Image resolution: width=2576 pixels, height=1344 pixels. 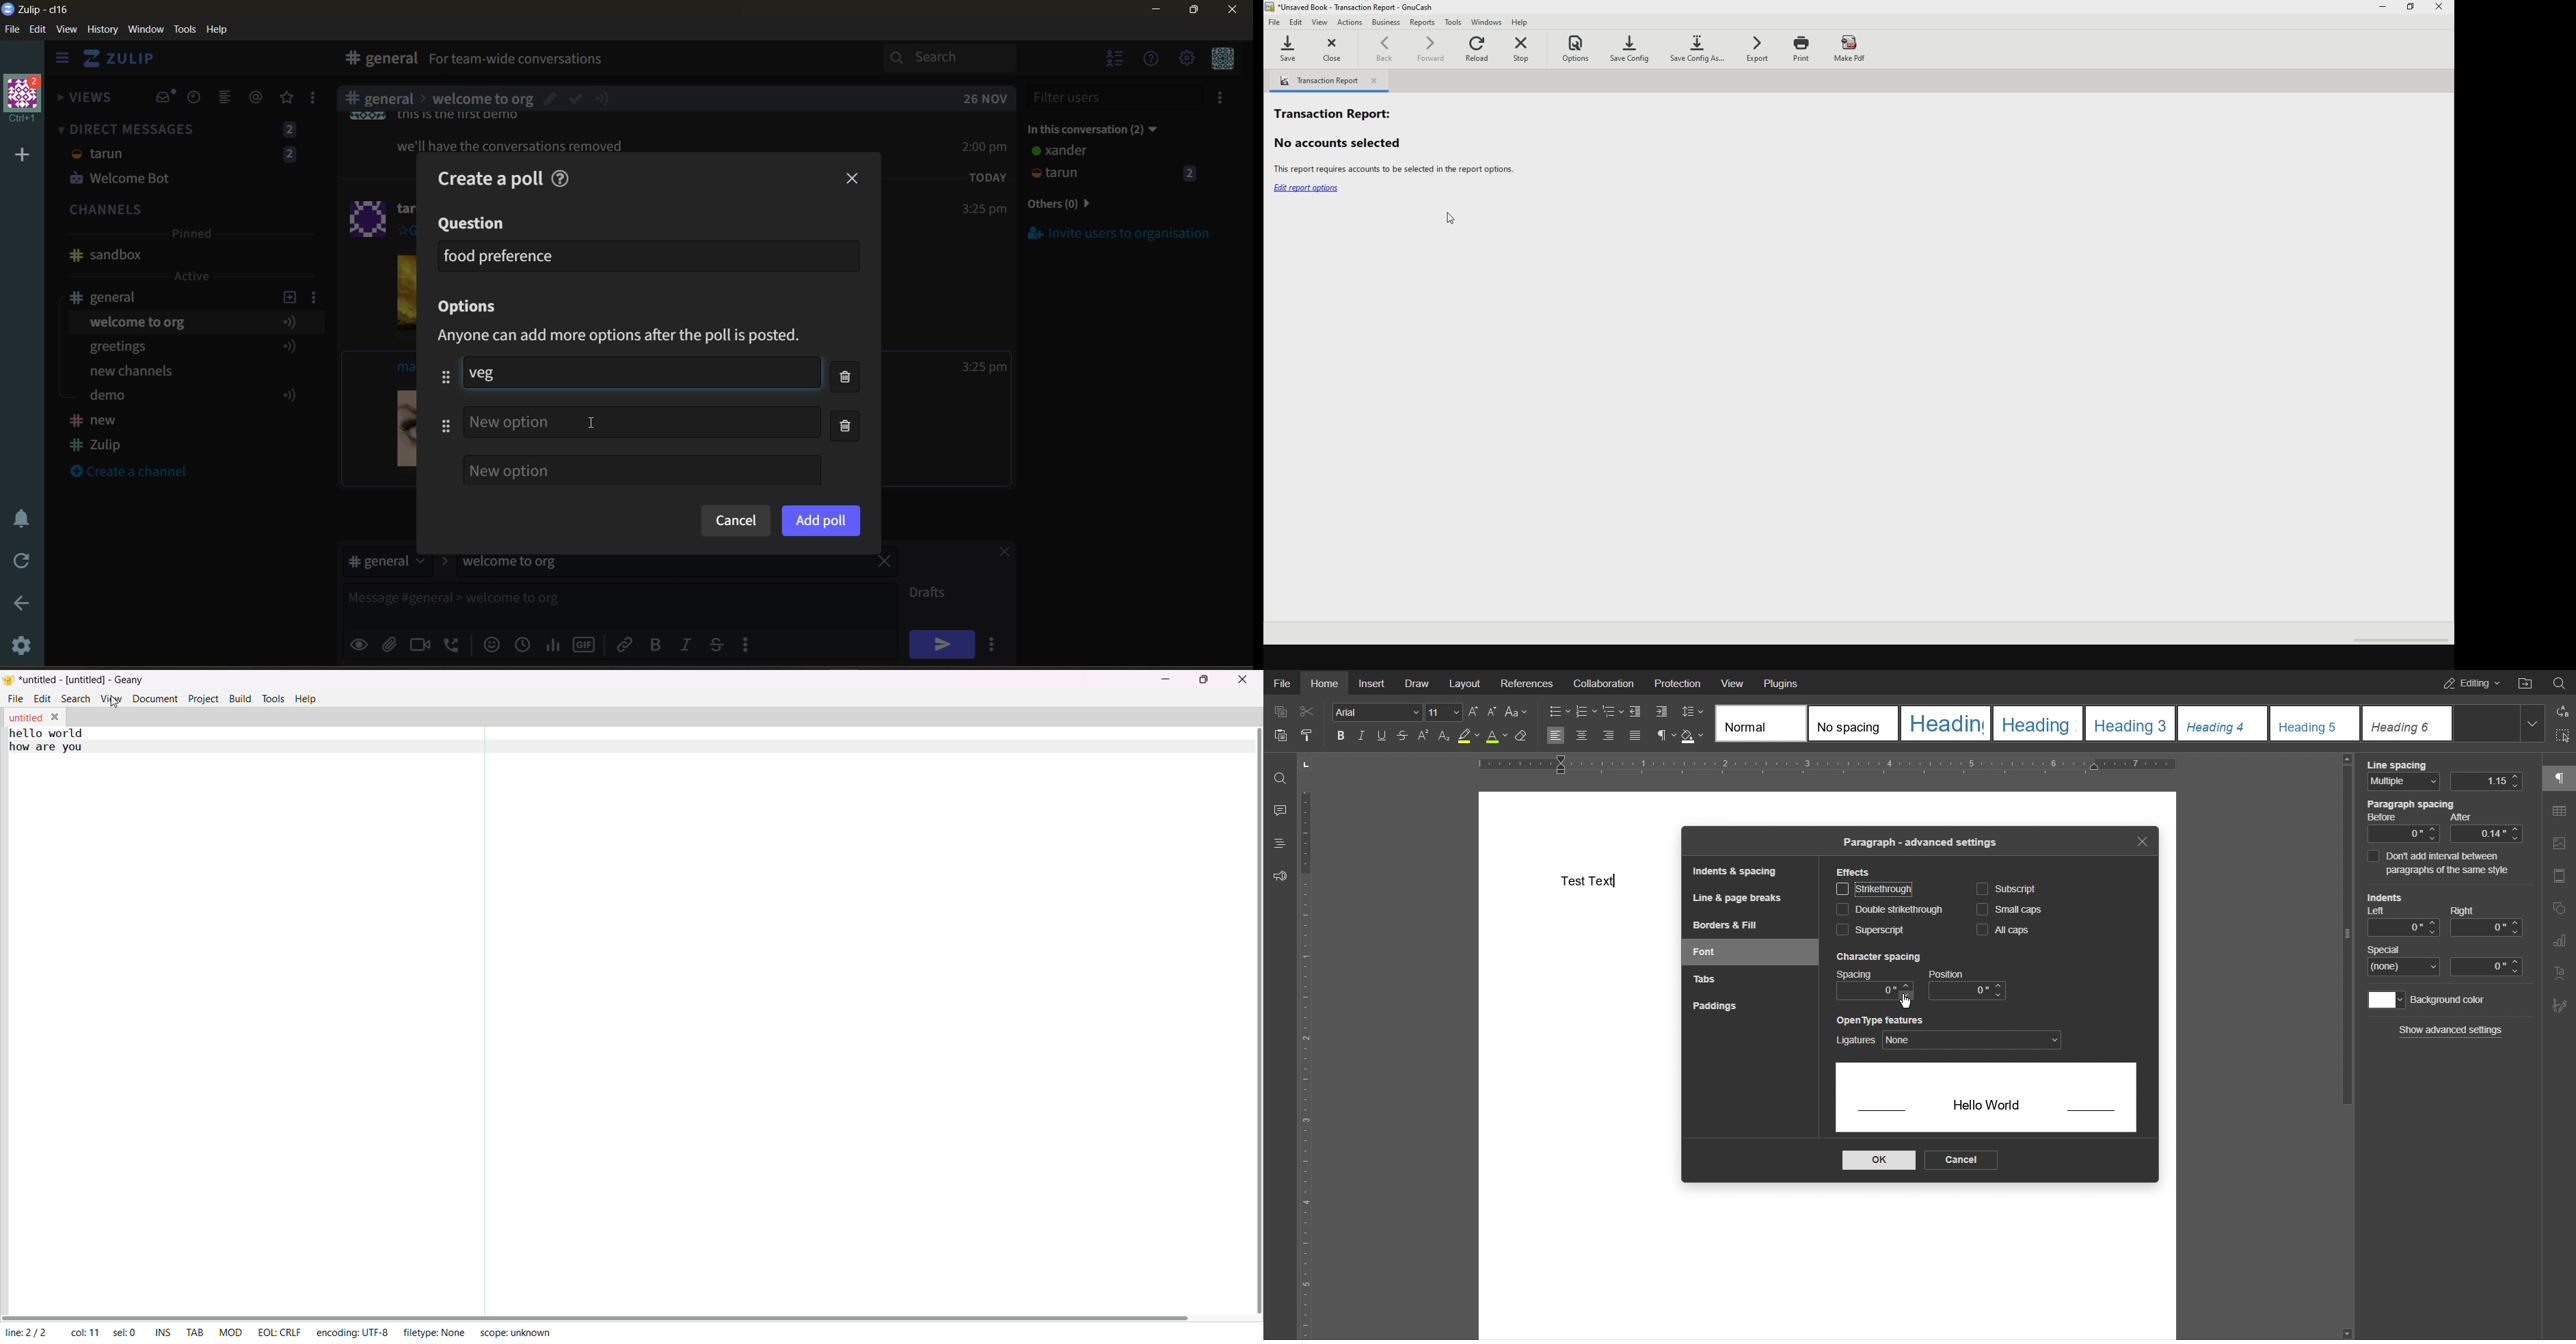 What do you see at coordinates (1526, 22) in the screenshot?
I see `help` at bounding box center [1526, 22].